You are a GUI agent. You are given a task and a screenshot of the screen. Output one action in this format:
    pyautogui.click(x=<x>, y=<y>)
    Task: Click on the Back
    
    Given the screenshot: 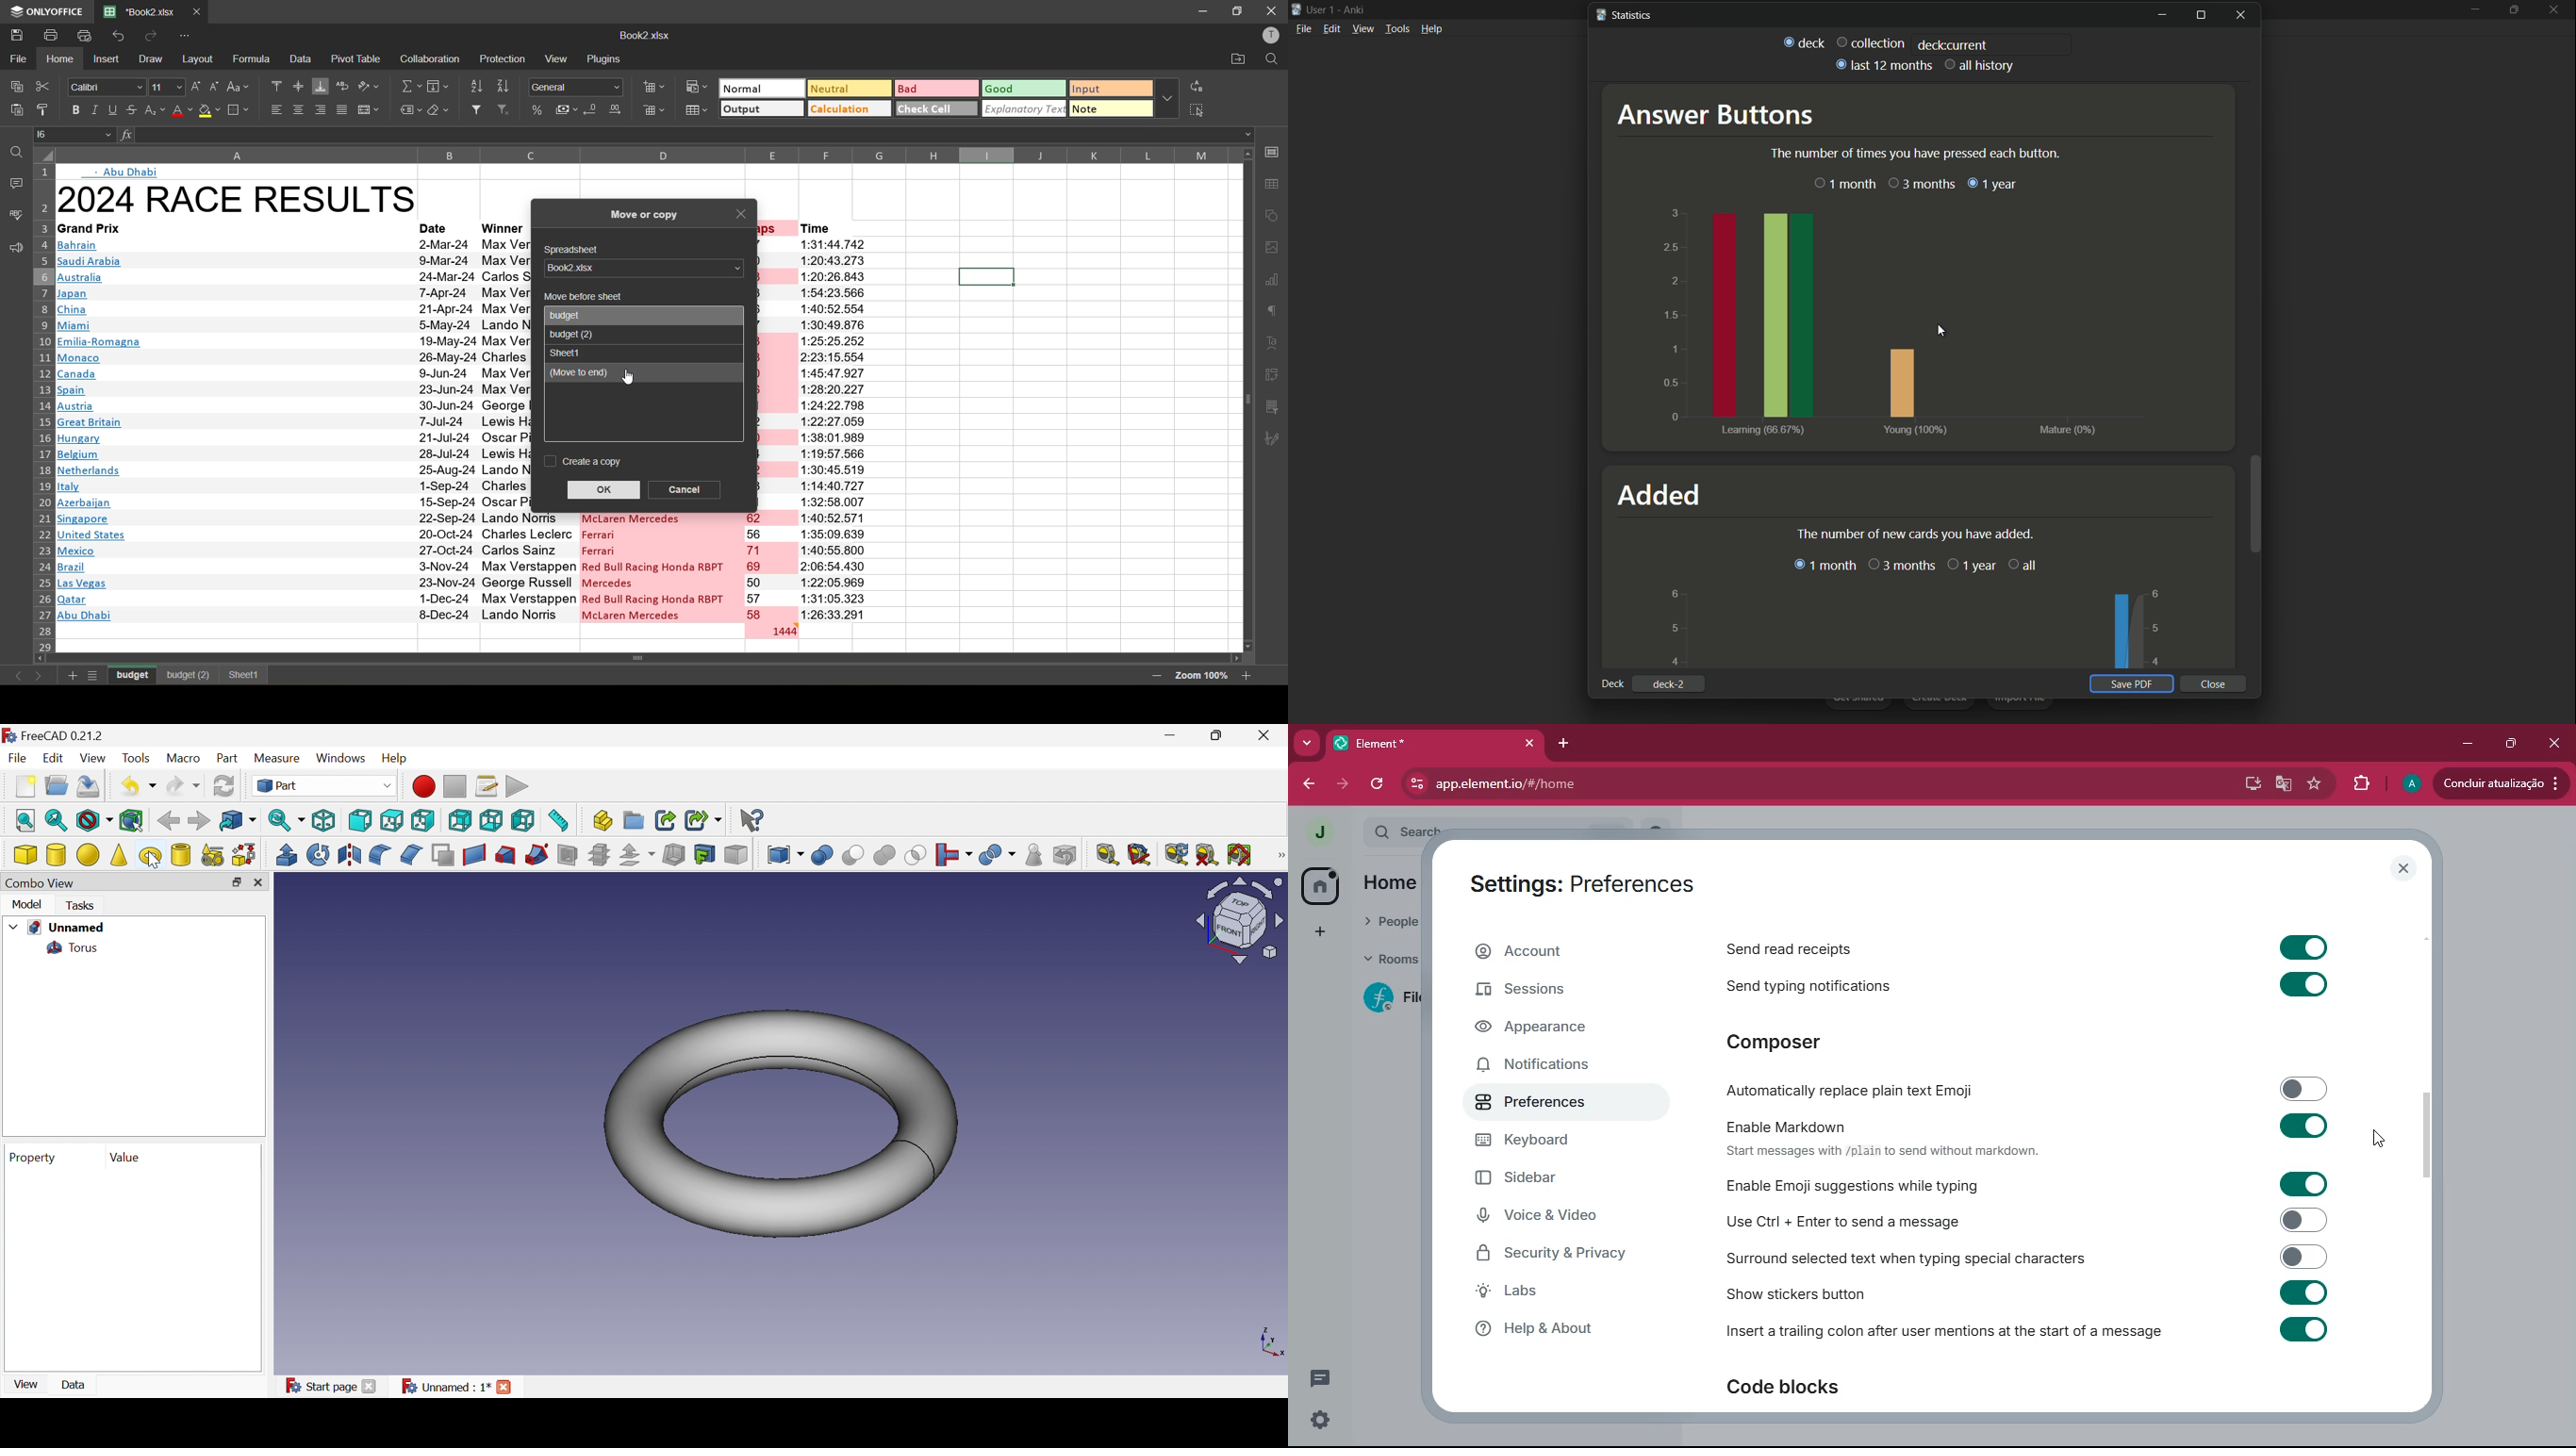 What is the action you would take?
    pyautogui.click(x=167, y=821)
    